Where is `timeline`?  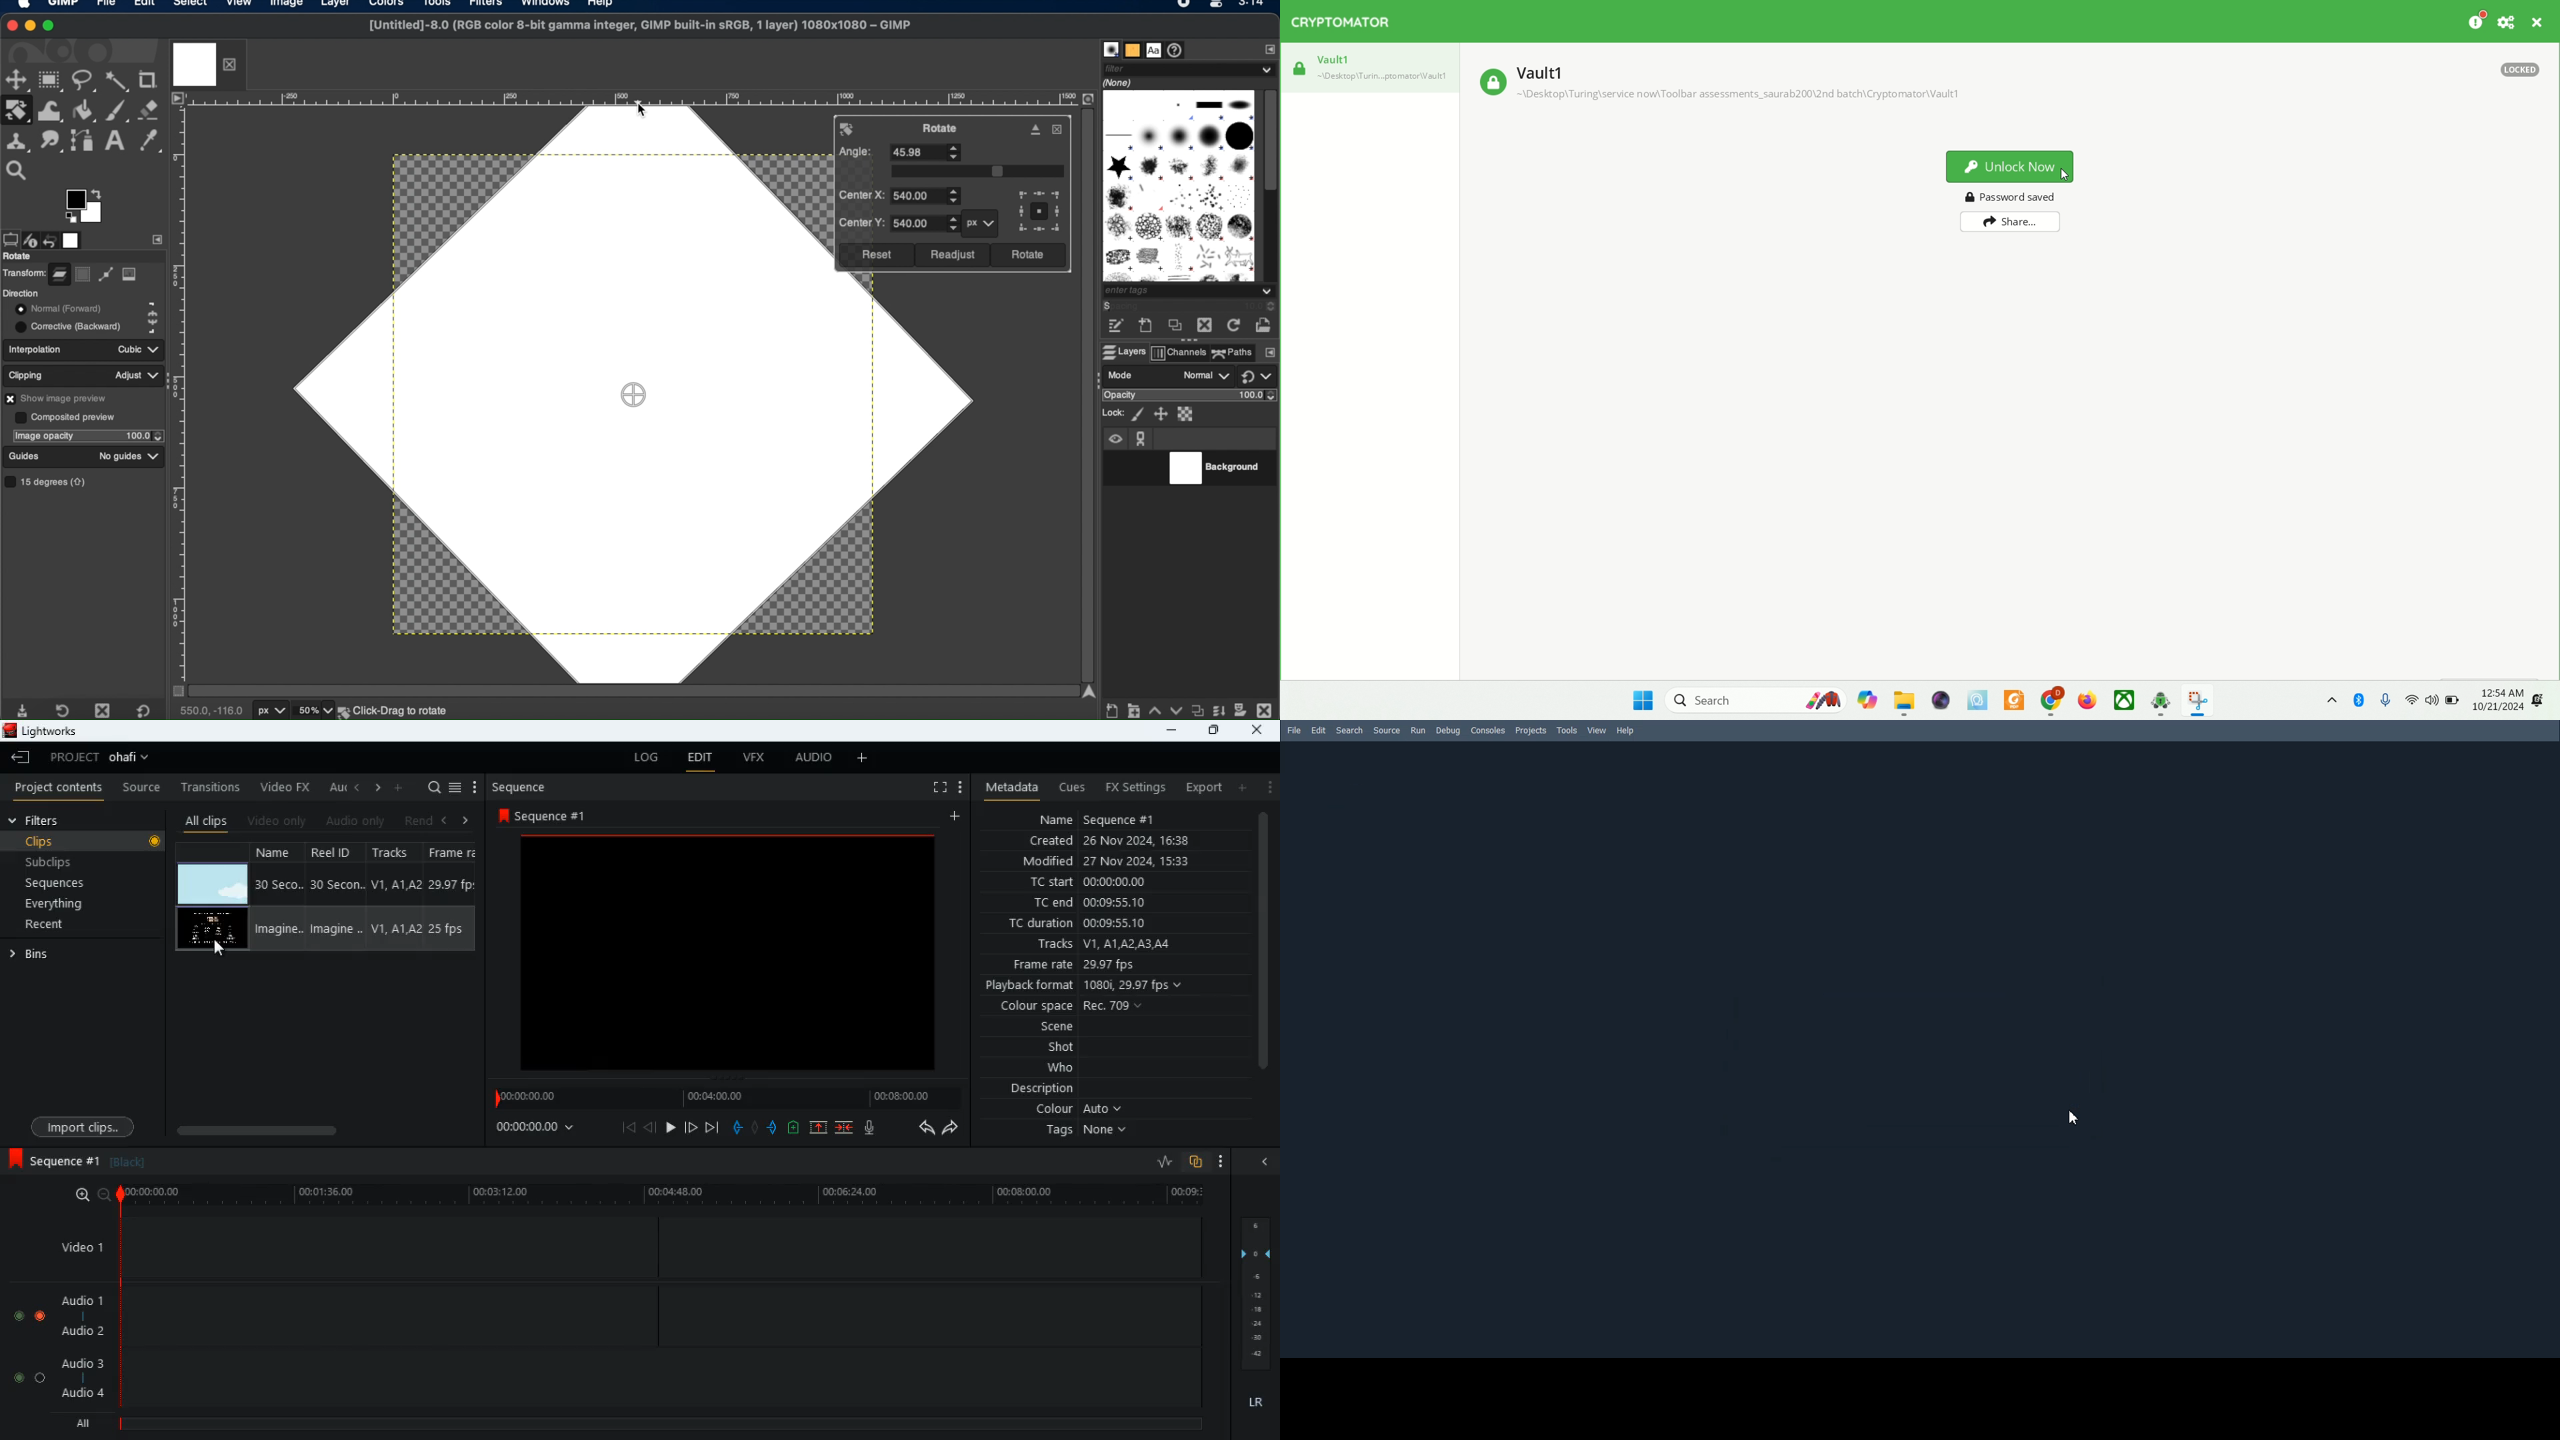 timeline is located at coordinates (667, 1197).